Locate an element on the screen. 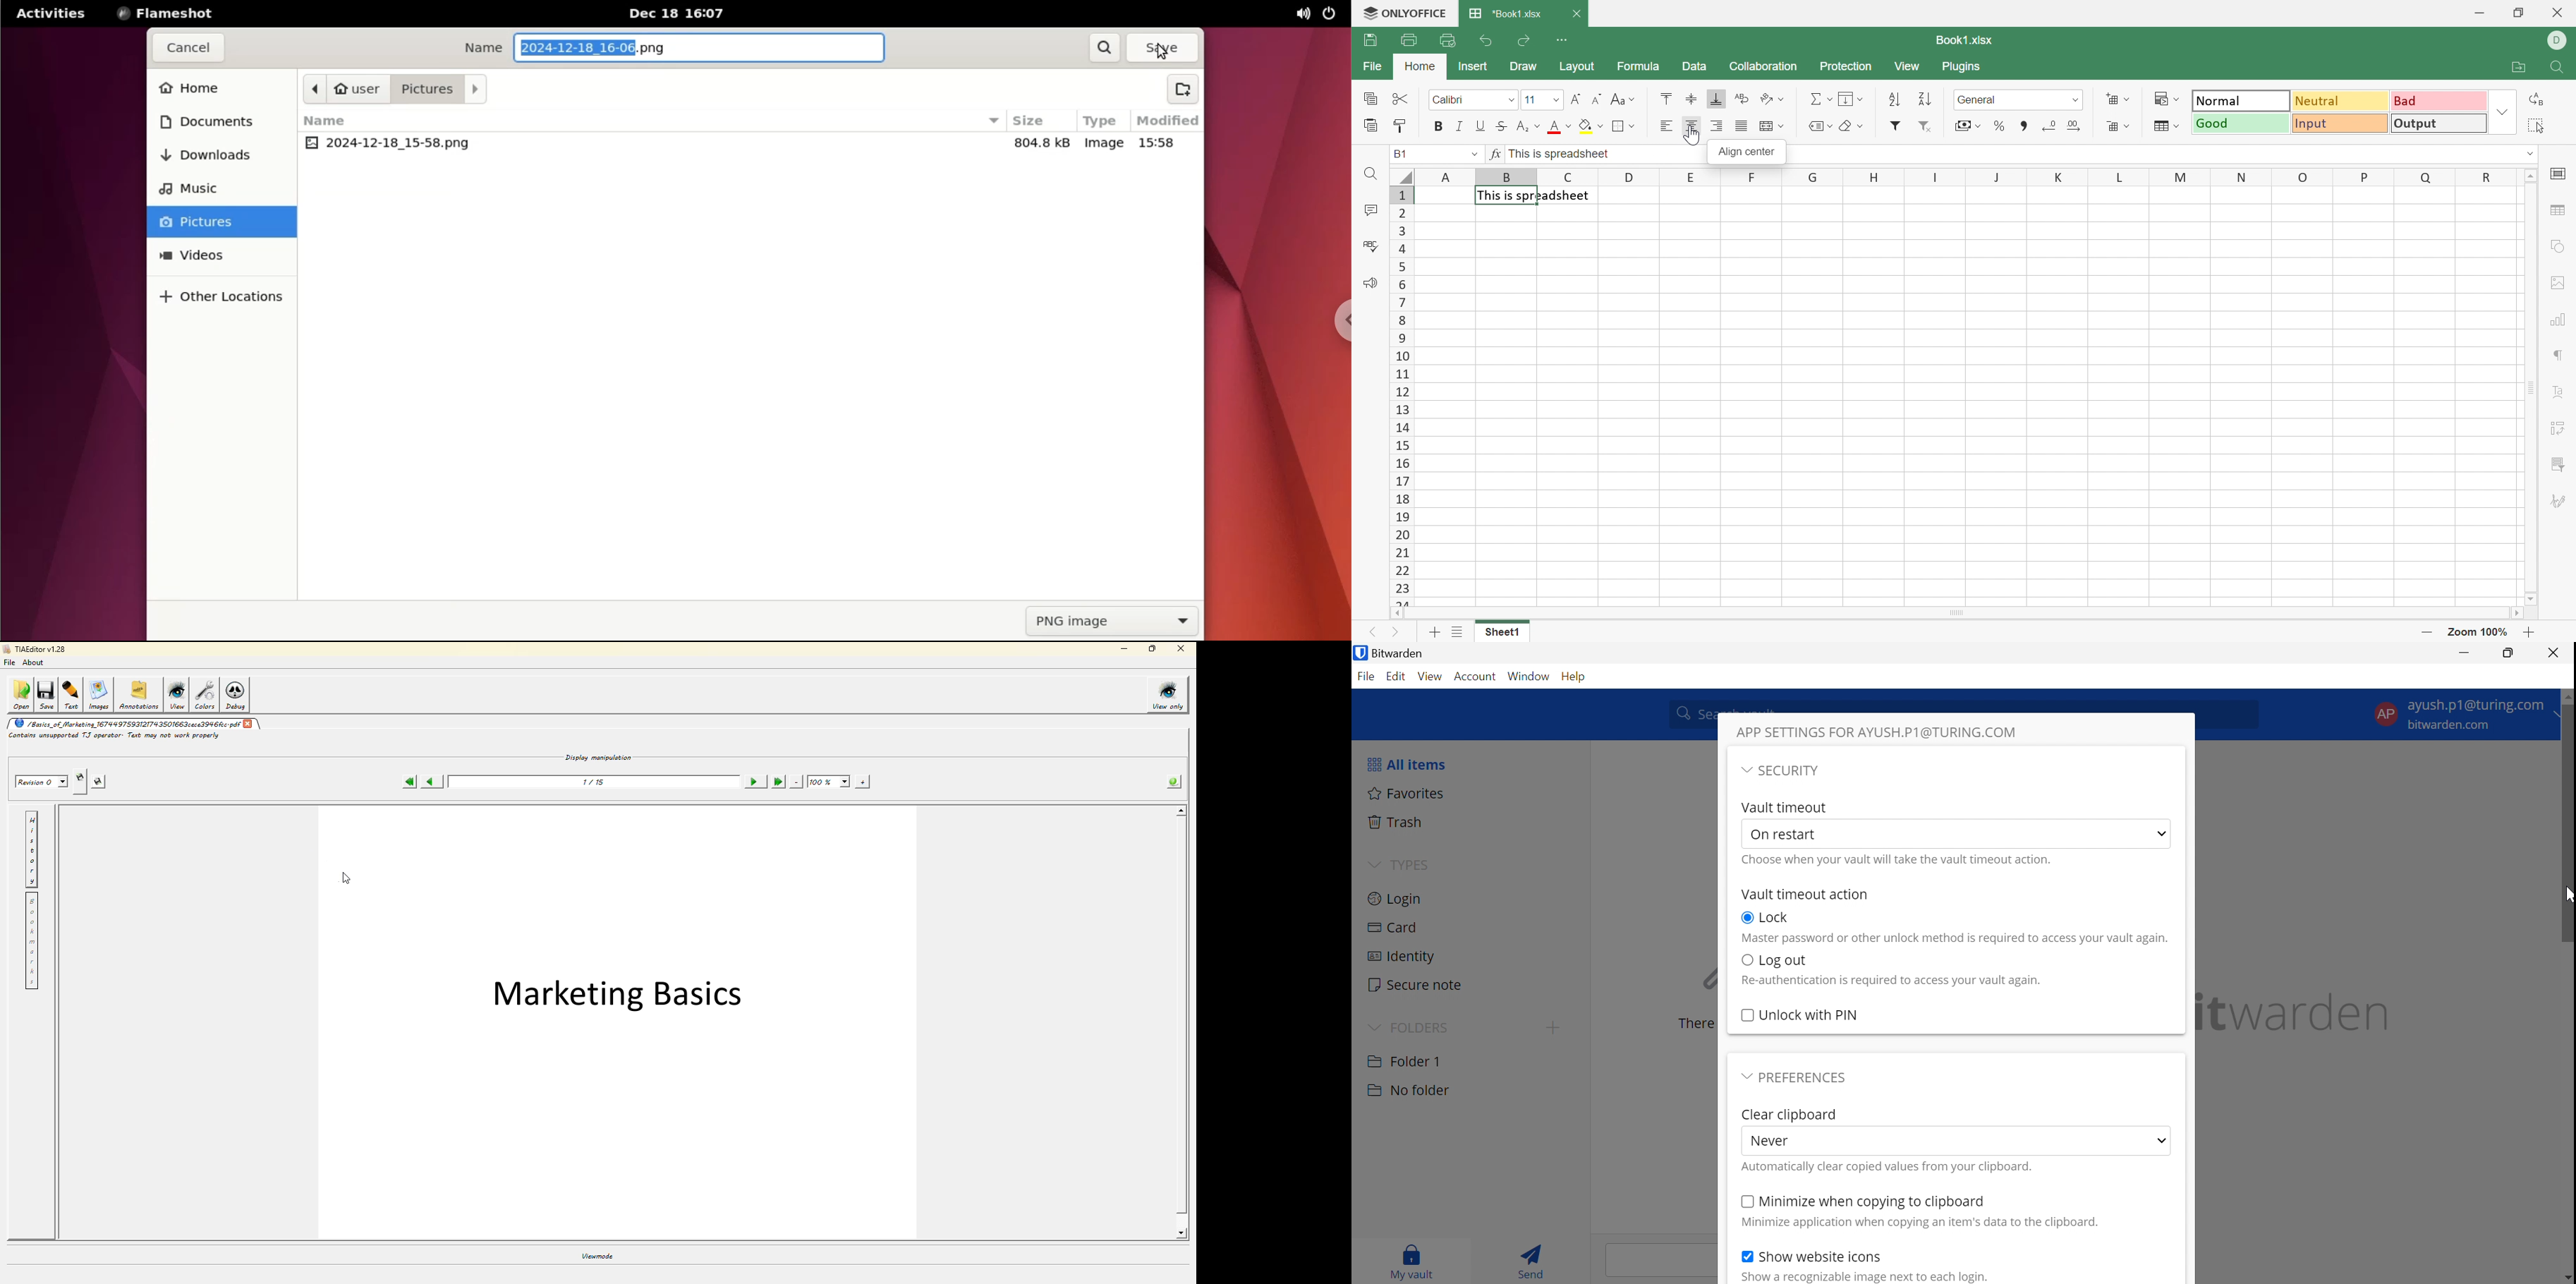 The image size is (2576, 1288). Data is located at coordinates (1695, 66).